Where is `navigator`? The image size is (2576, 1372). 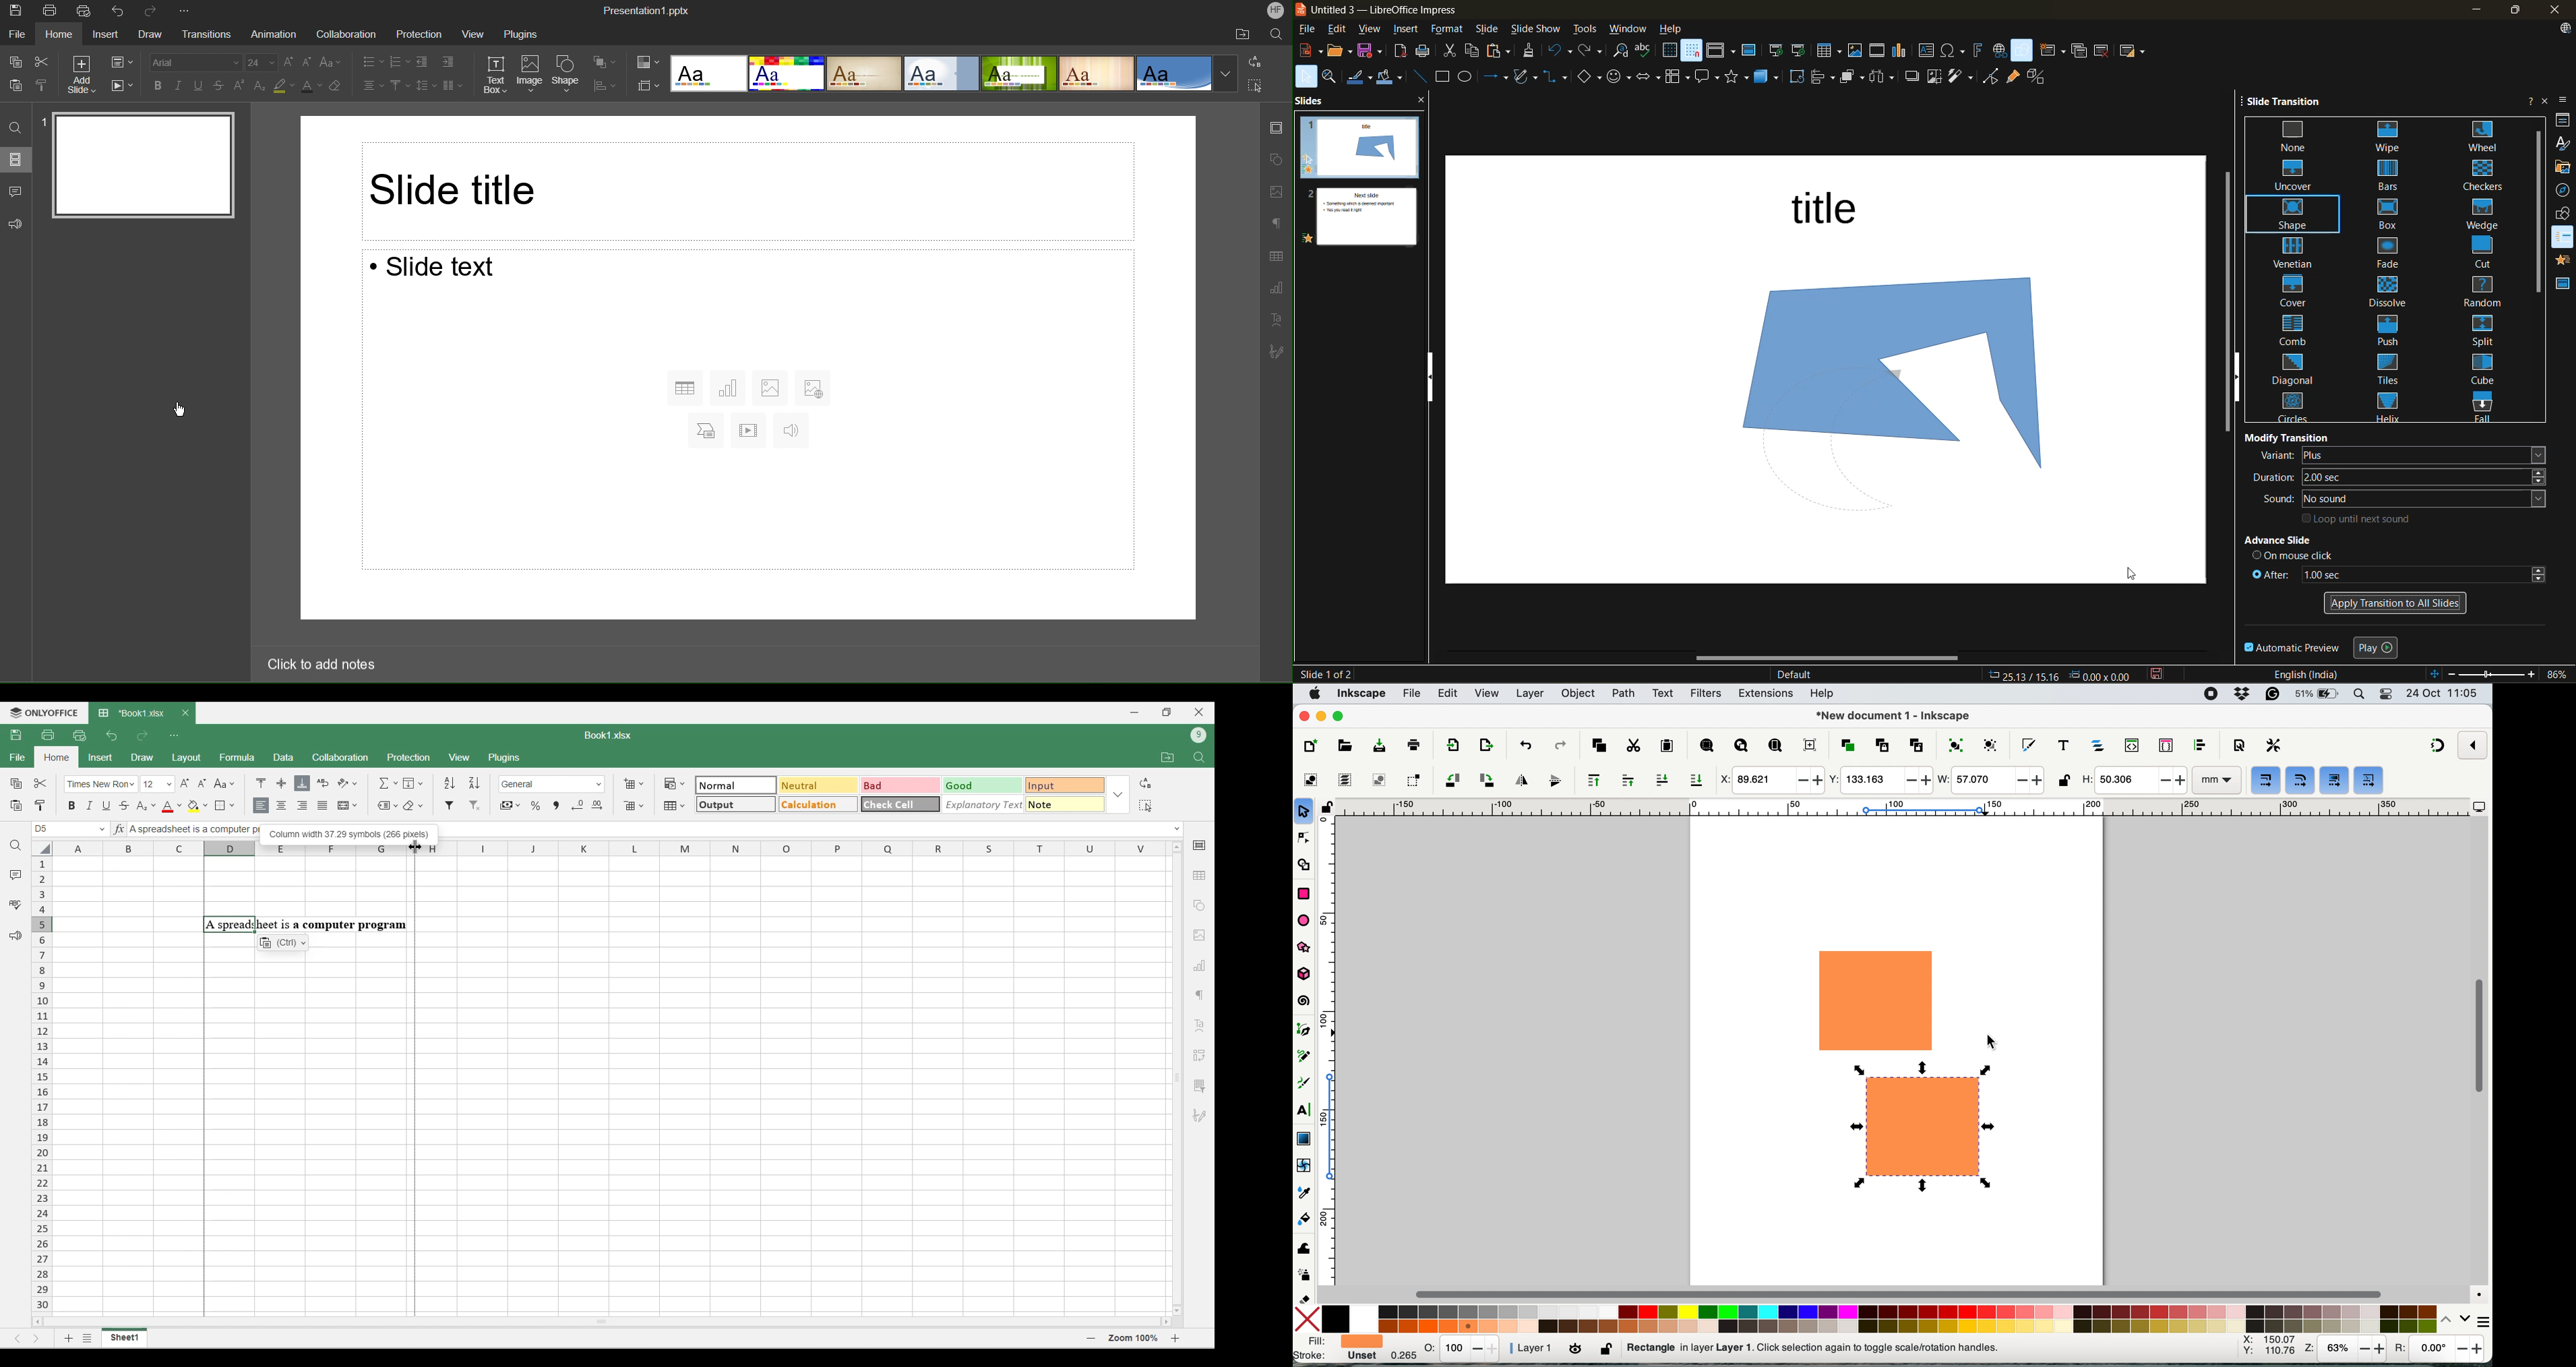 navigator is located at coordinates (2563, 191).